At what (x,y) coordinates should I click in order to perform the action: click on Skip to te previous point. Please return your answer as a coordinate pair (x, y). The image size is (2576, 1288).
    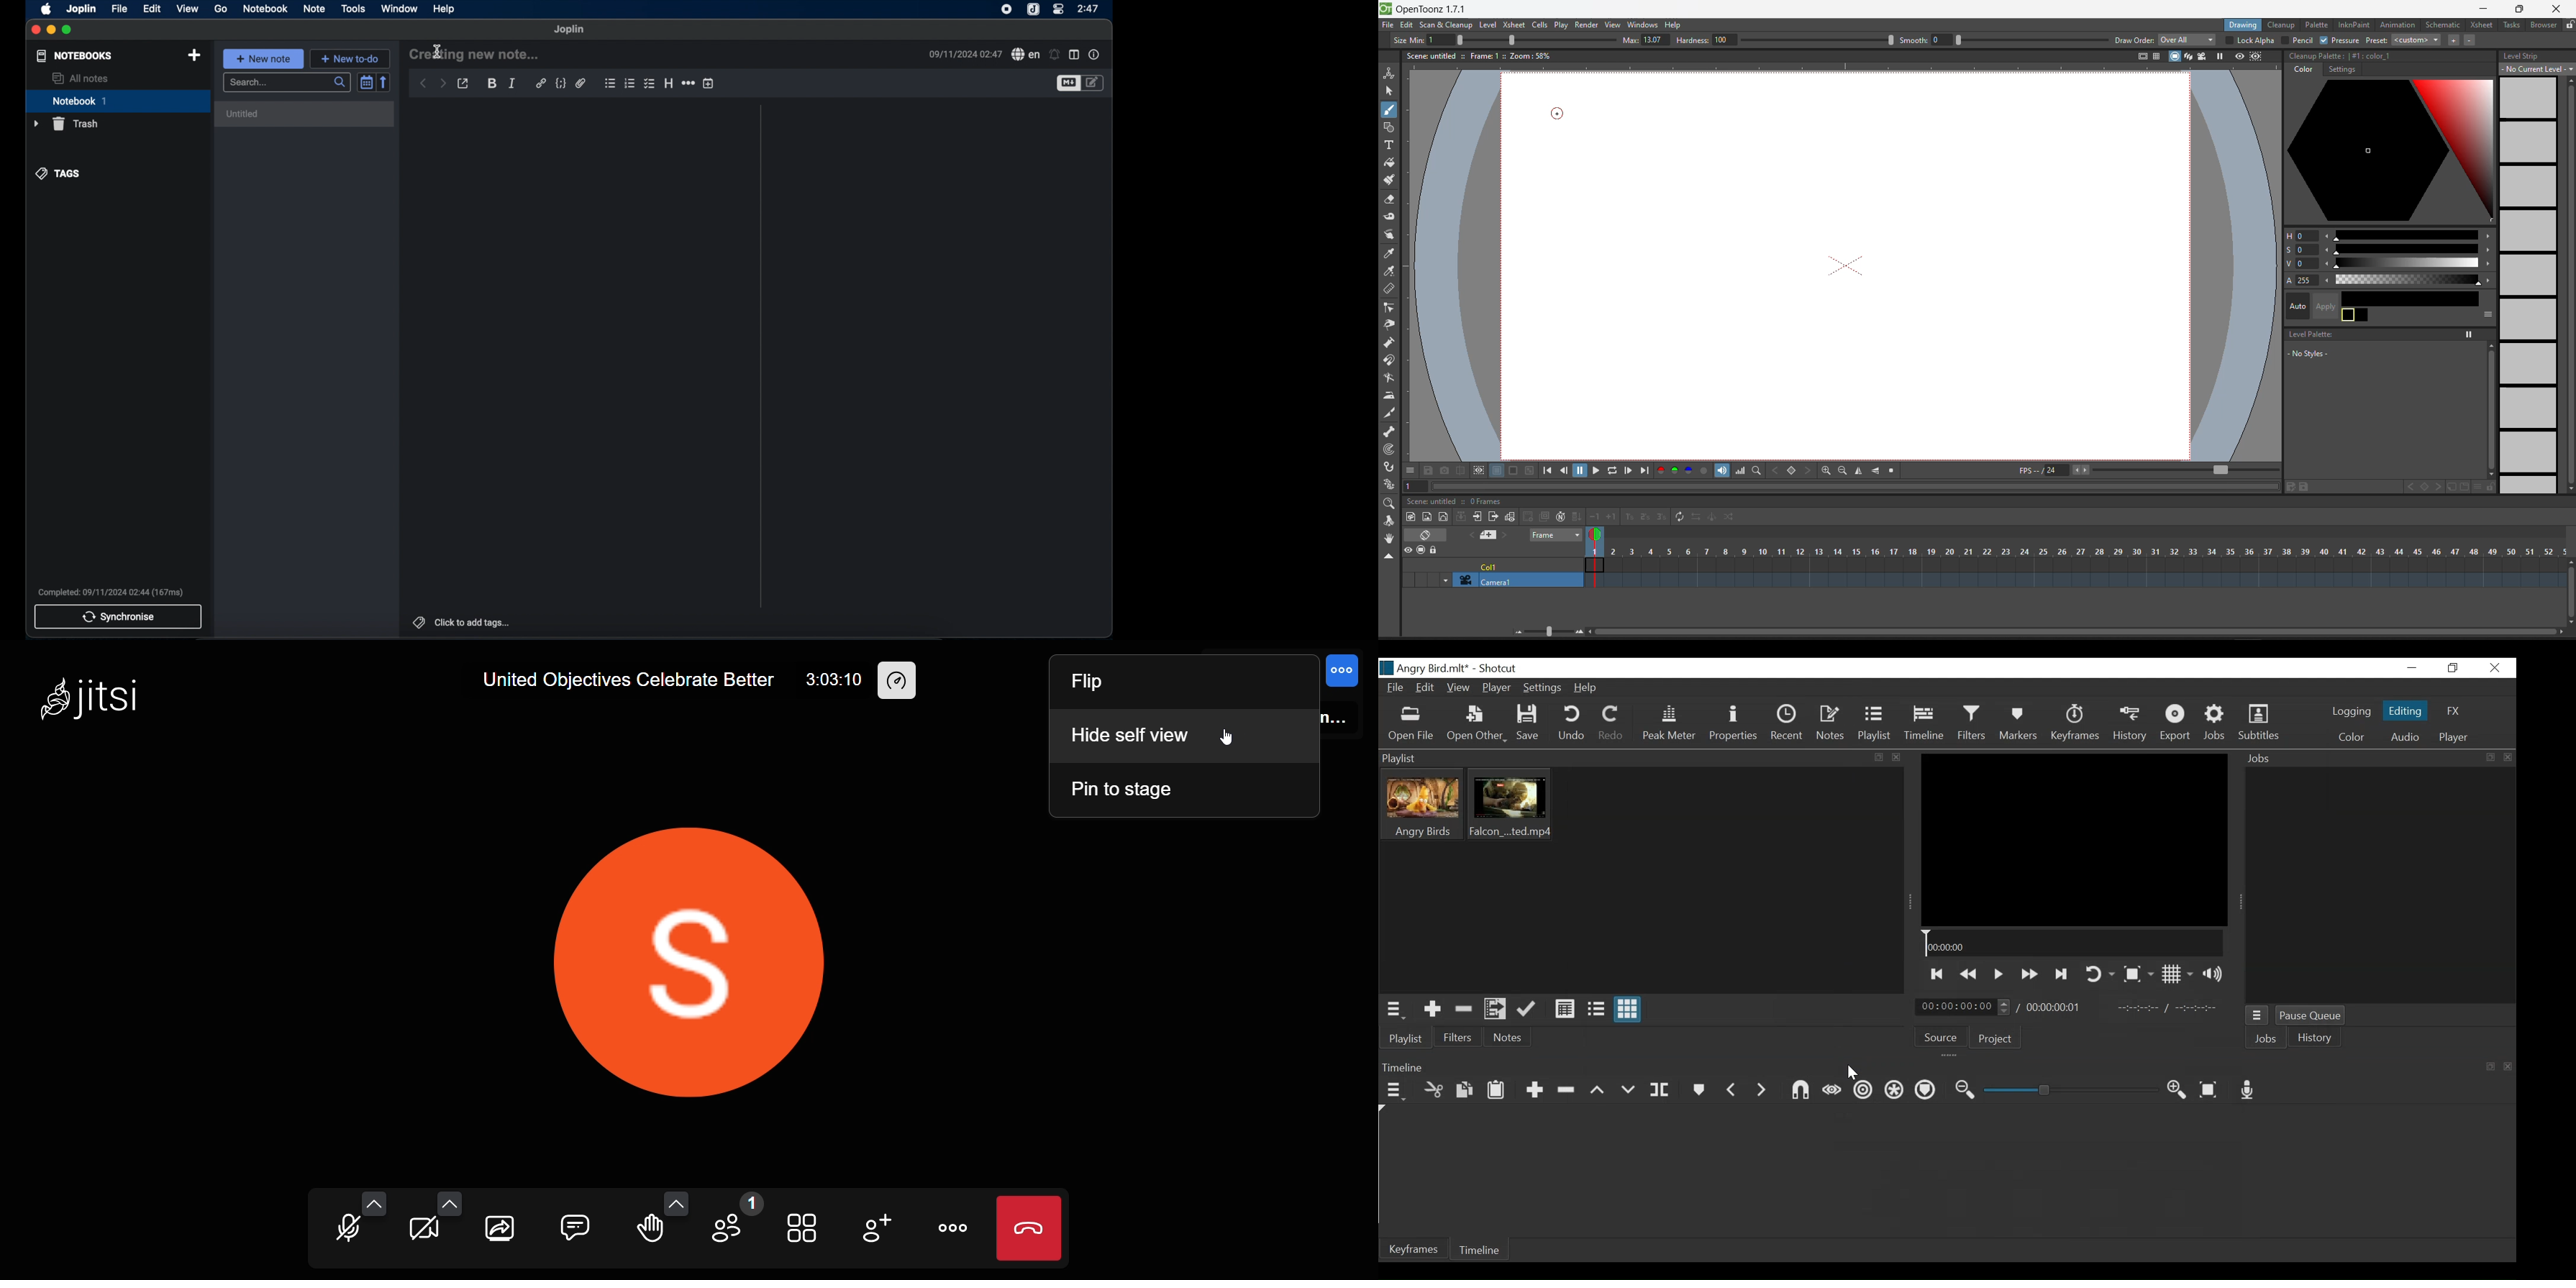
    Looking at the image, I should click on (1936, 974).